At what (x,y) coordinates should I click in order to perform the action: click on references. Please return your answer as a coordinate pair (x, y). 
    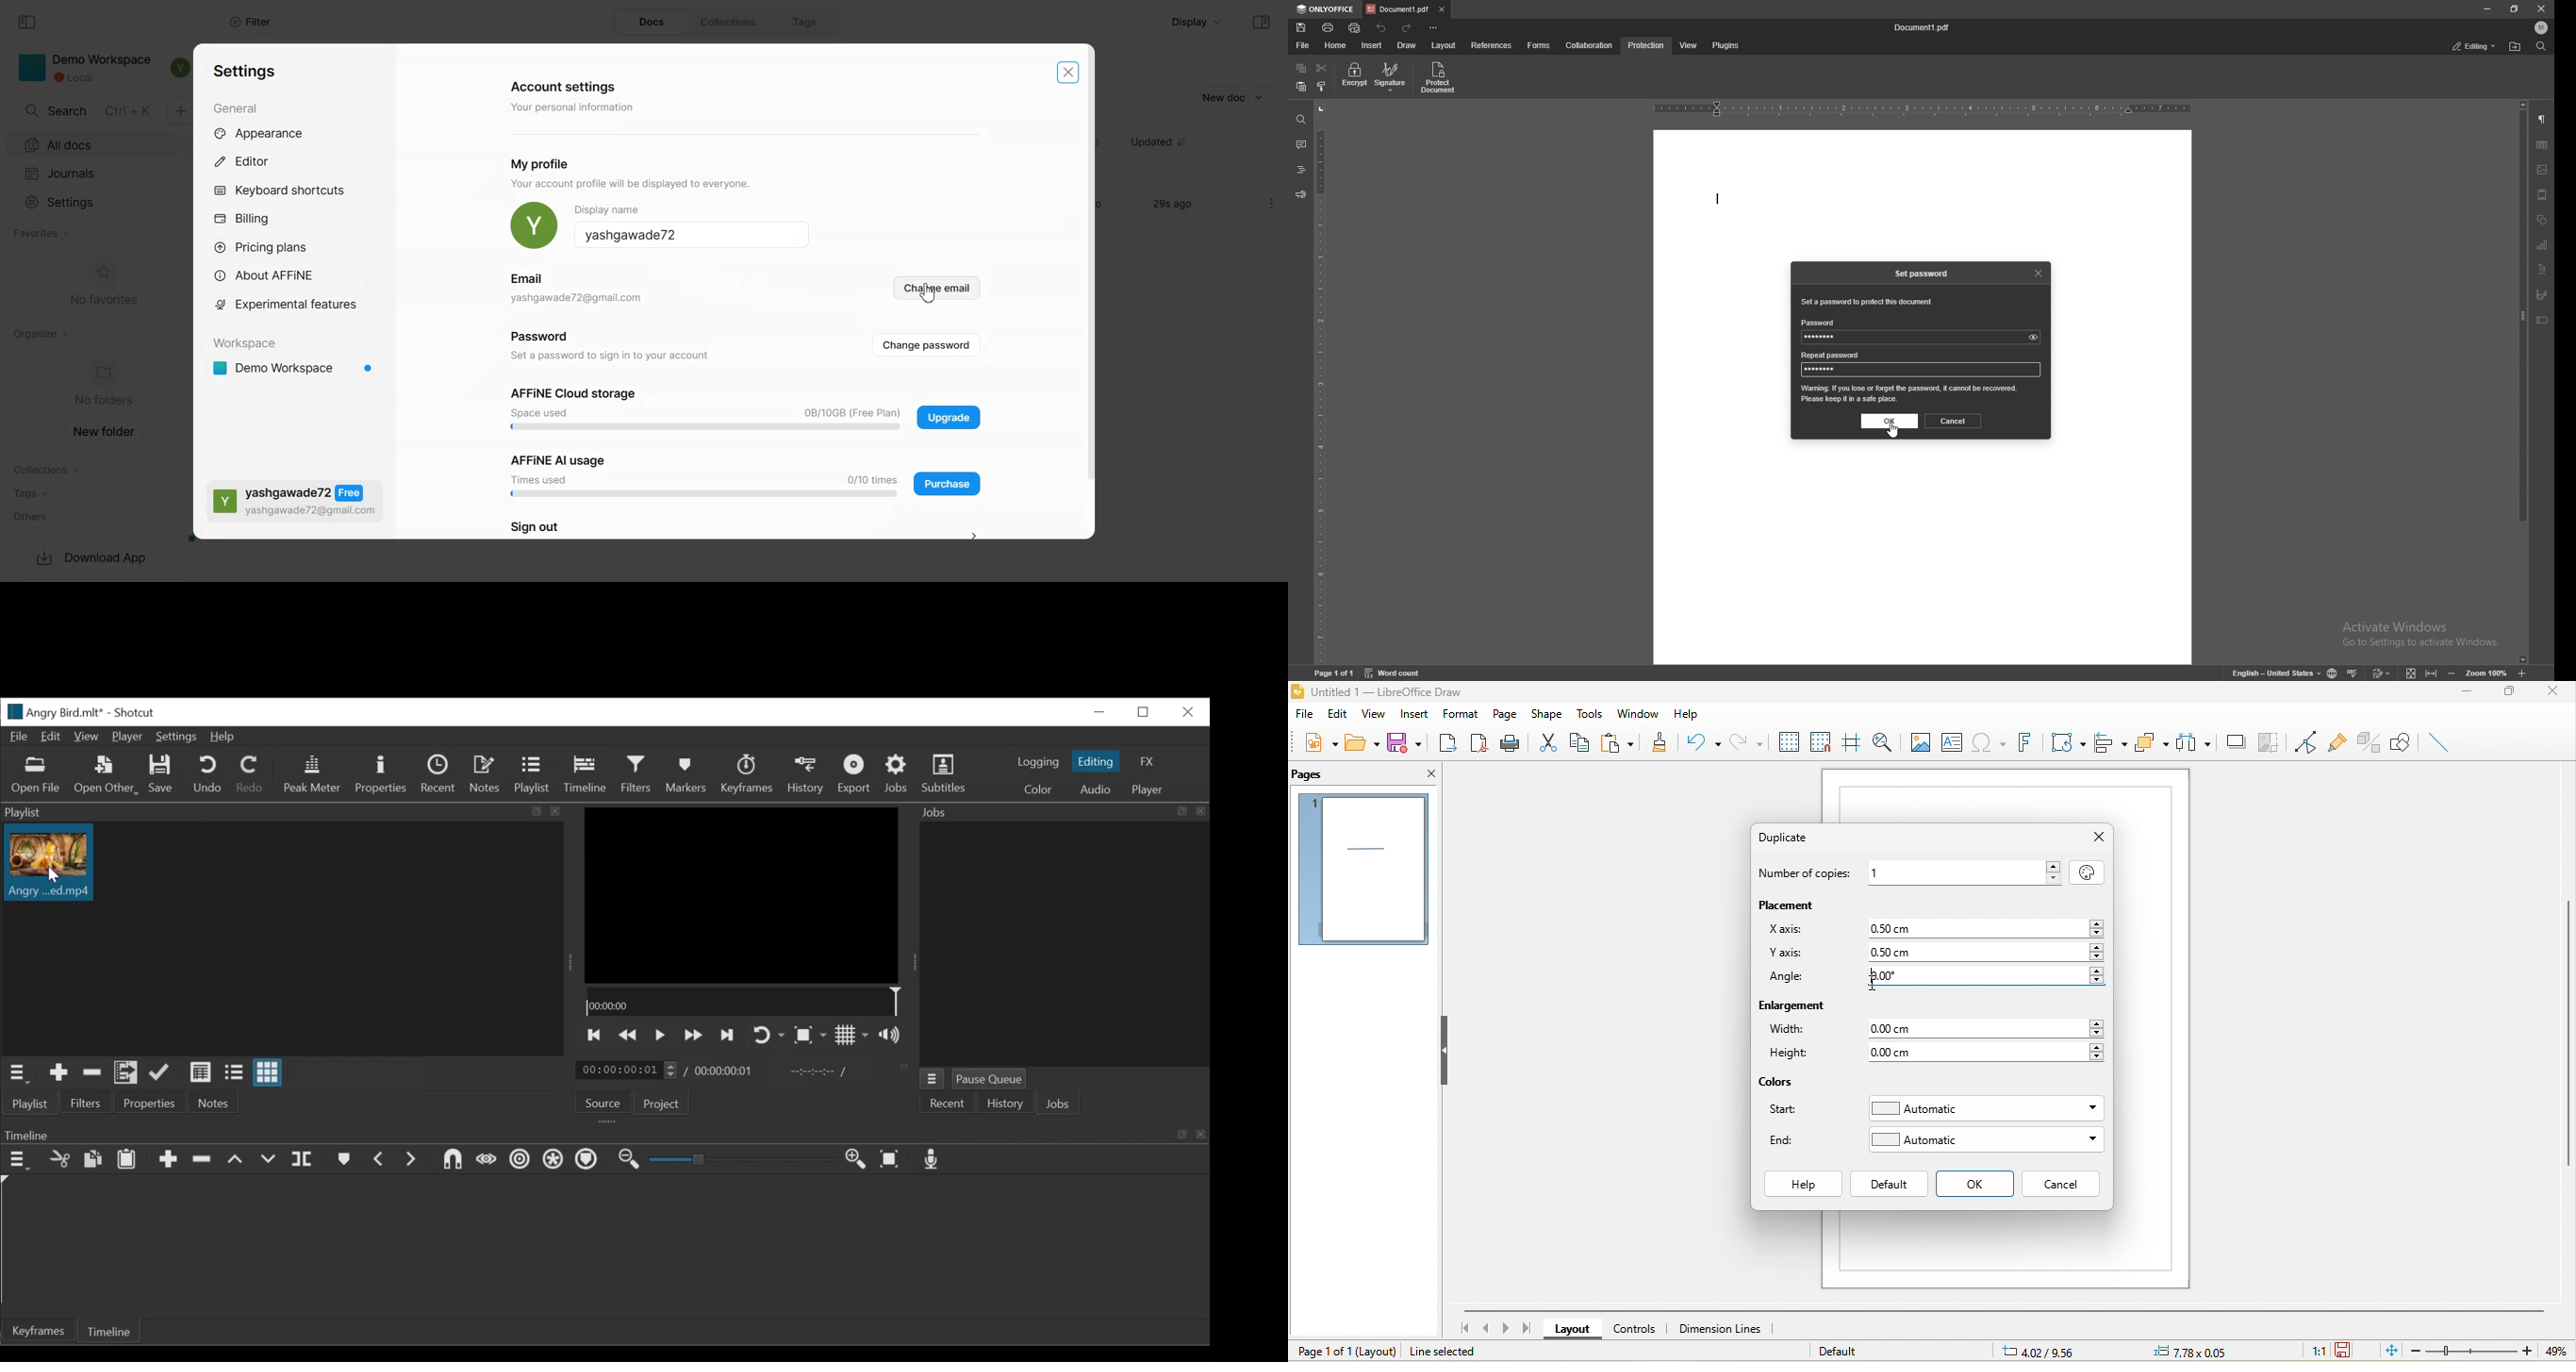
    Looking at the image, I should click on (1491, 46).